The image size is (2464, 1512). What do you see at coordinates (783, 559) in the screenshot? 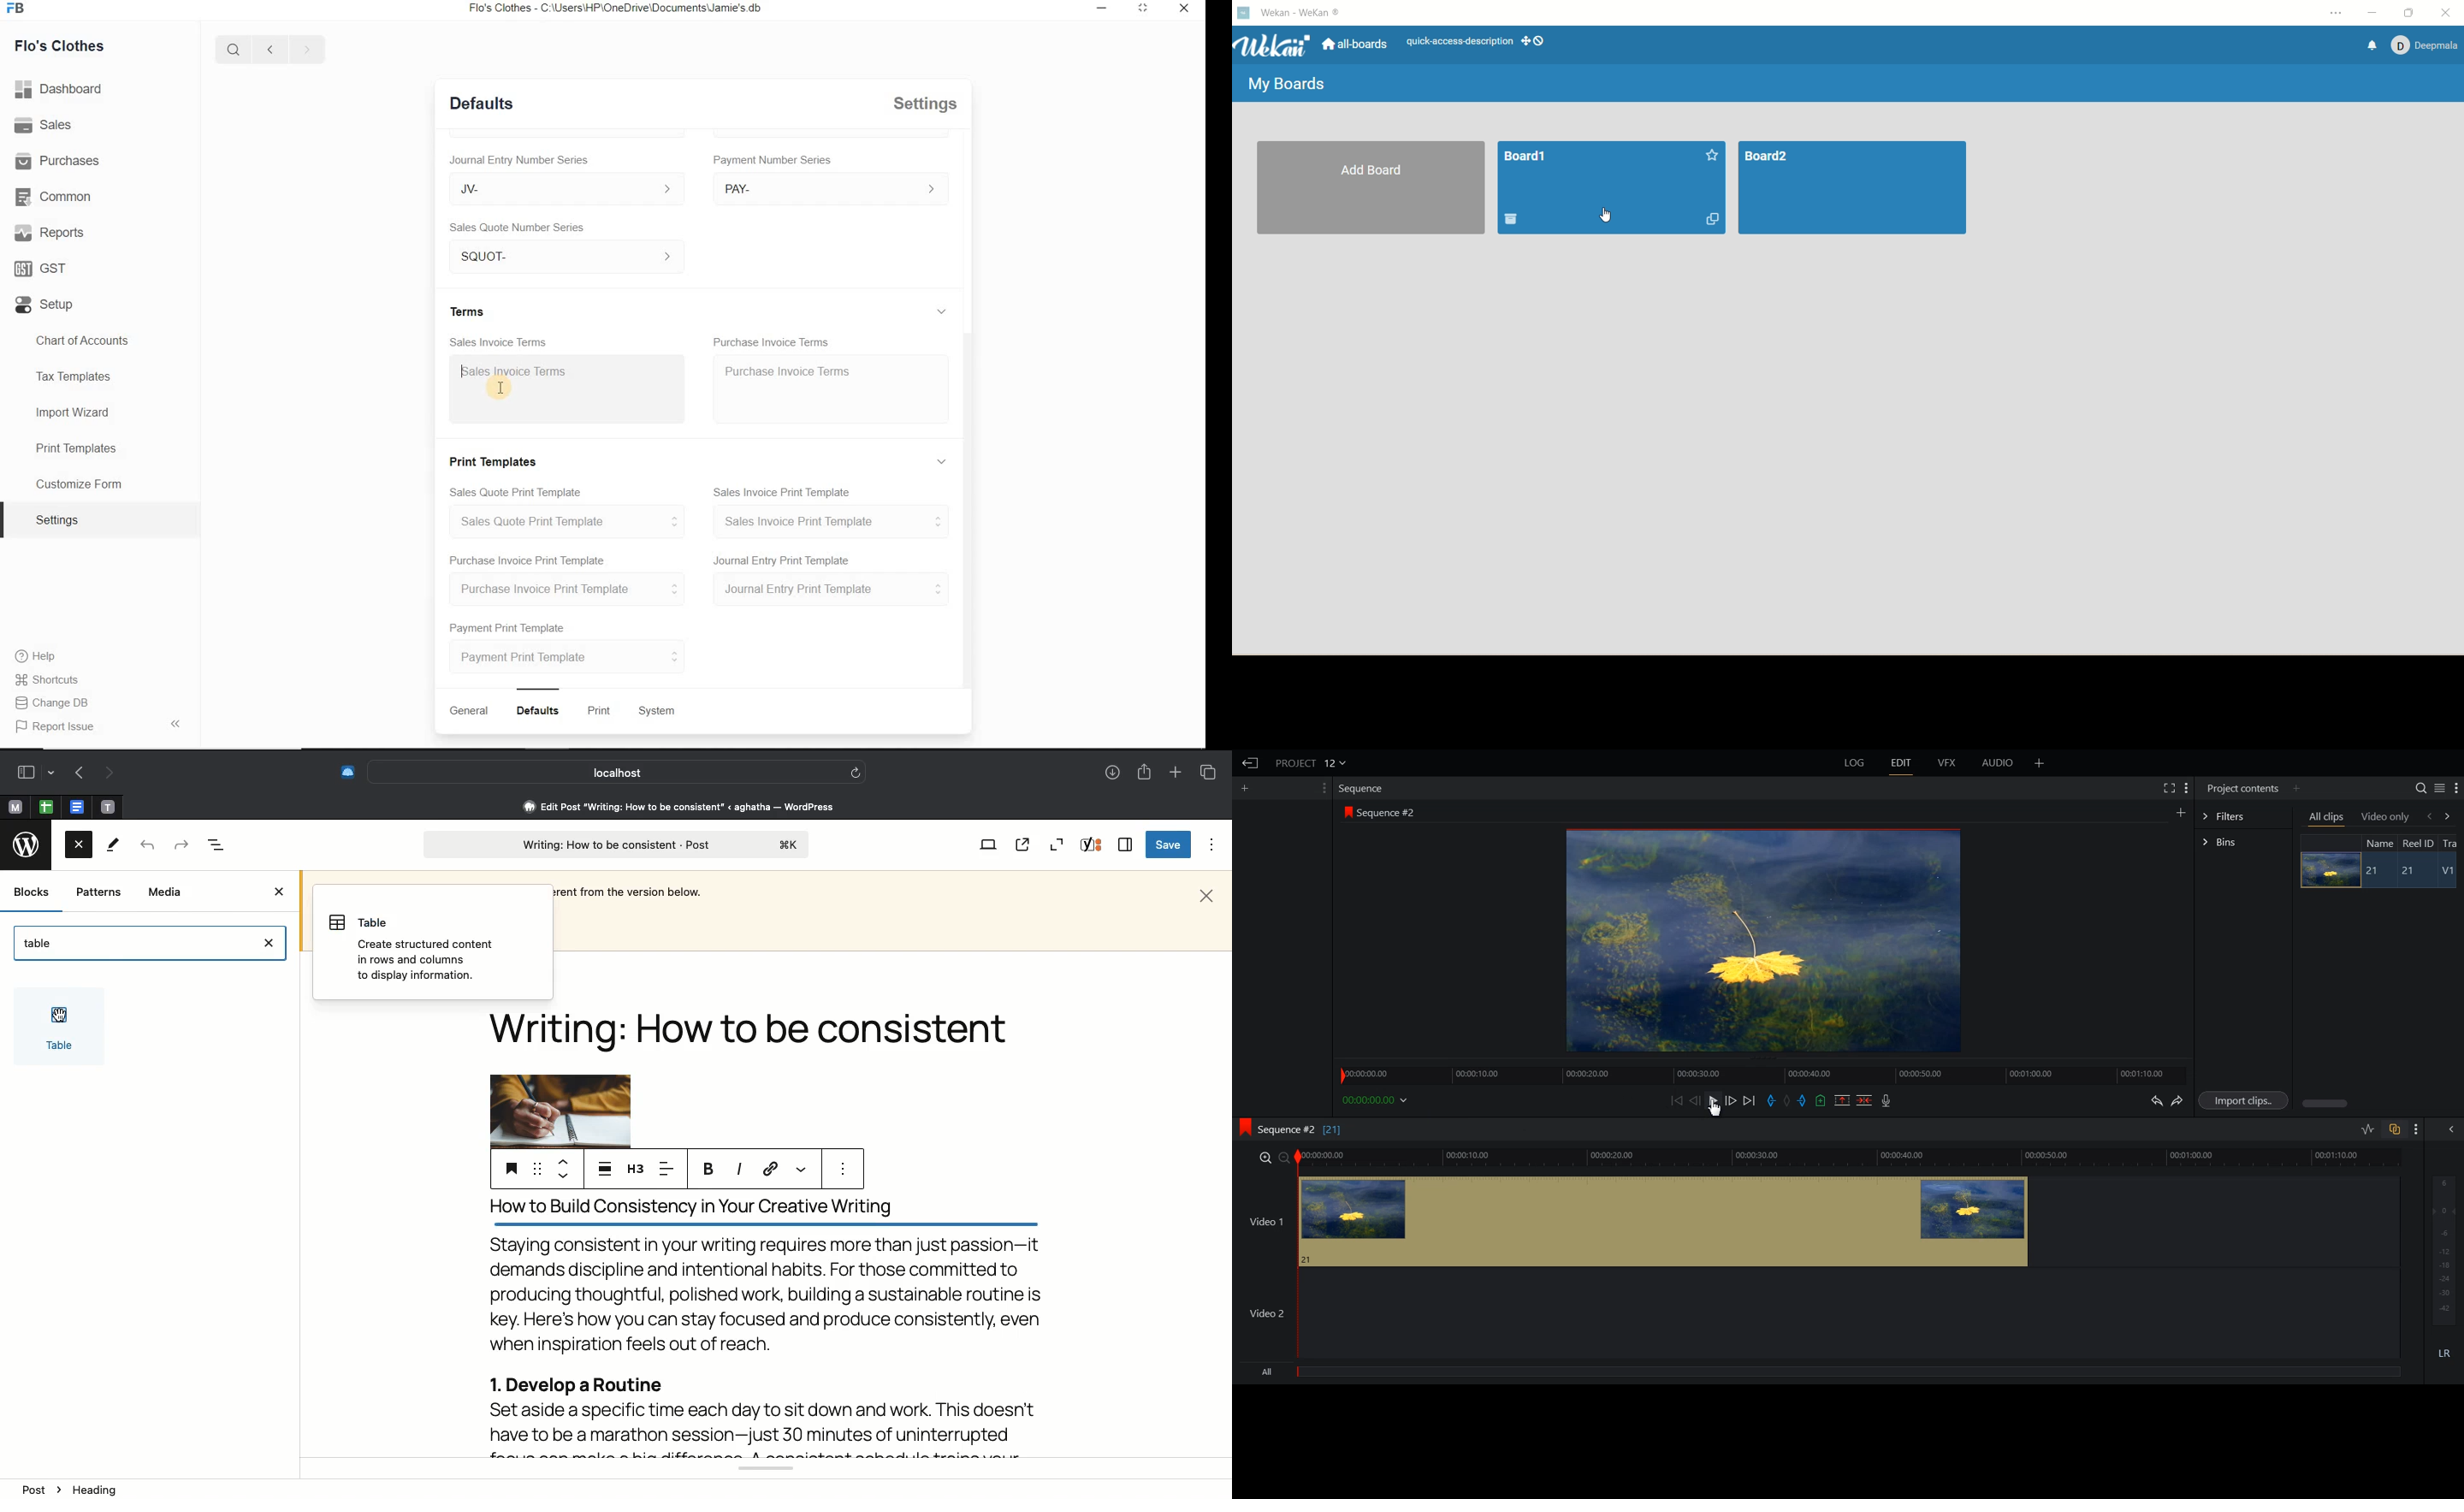
I see `Journal Entry Print Template` at bounding box center [783, 559].